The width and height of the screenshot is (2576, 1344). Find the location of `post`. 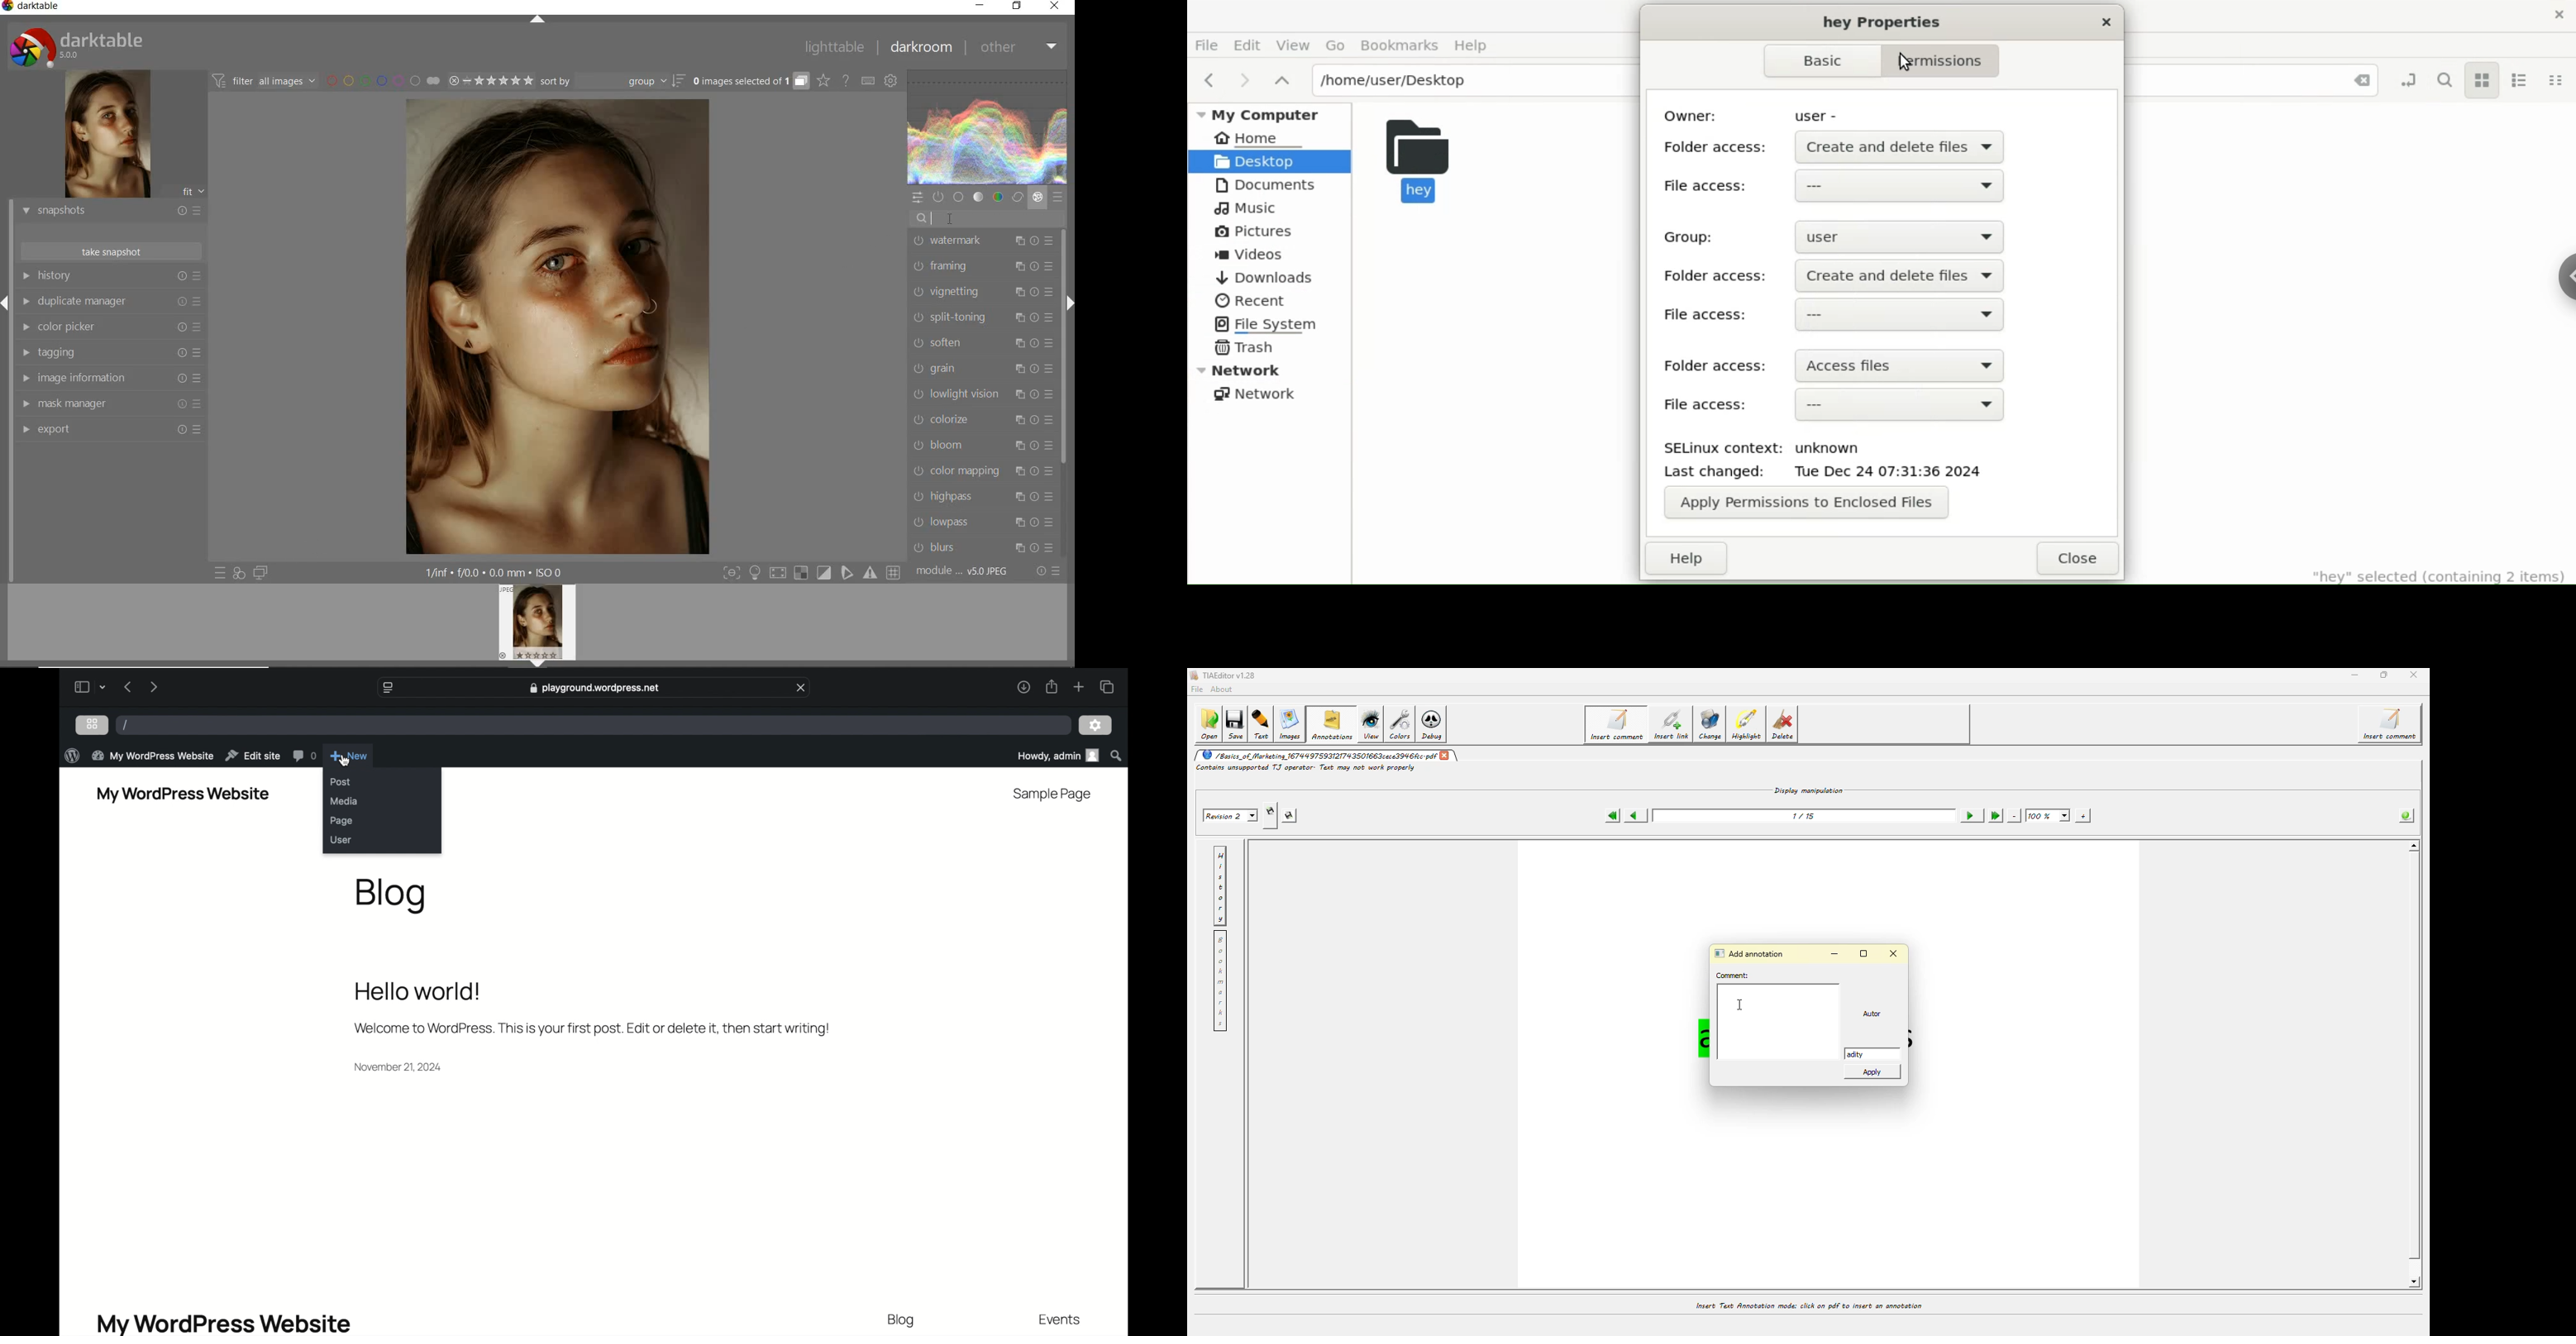

post is located at coordinates (341, 782).